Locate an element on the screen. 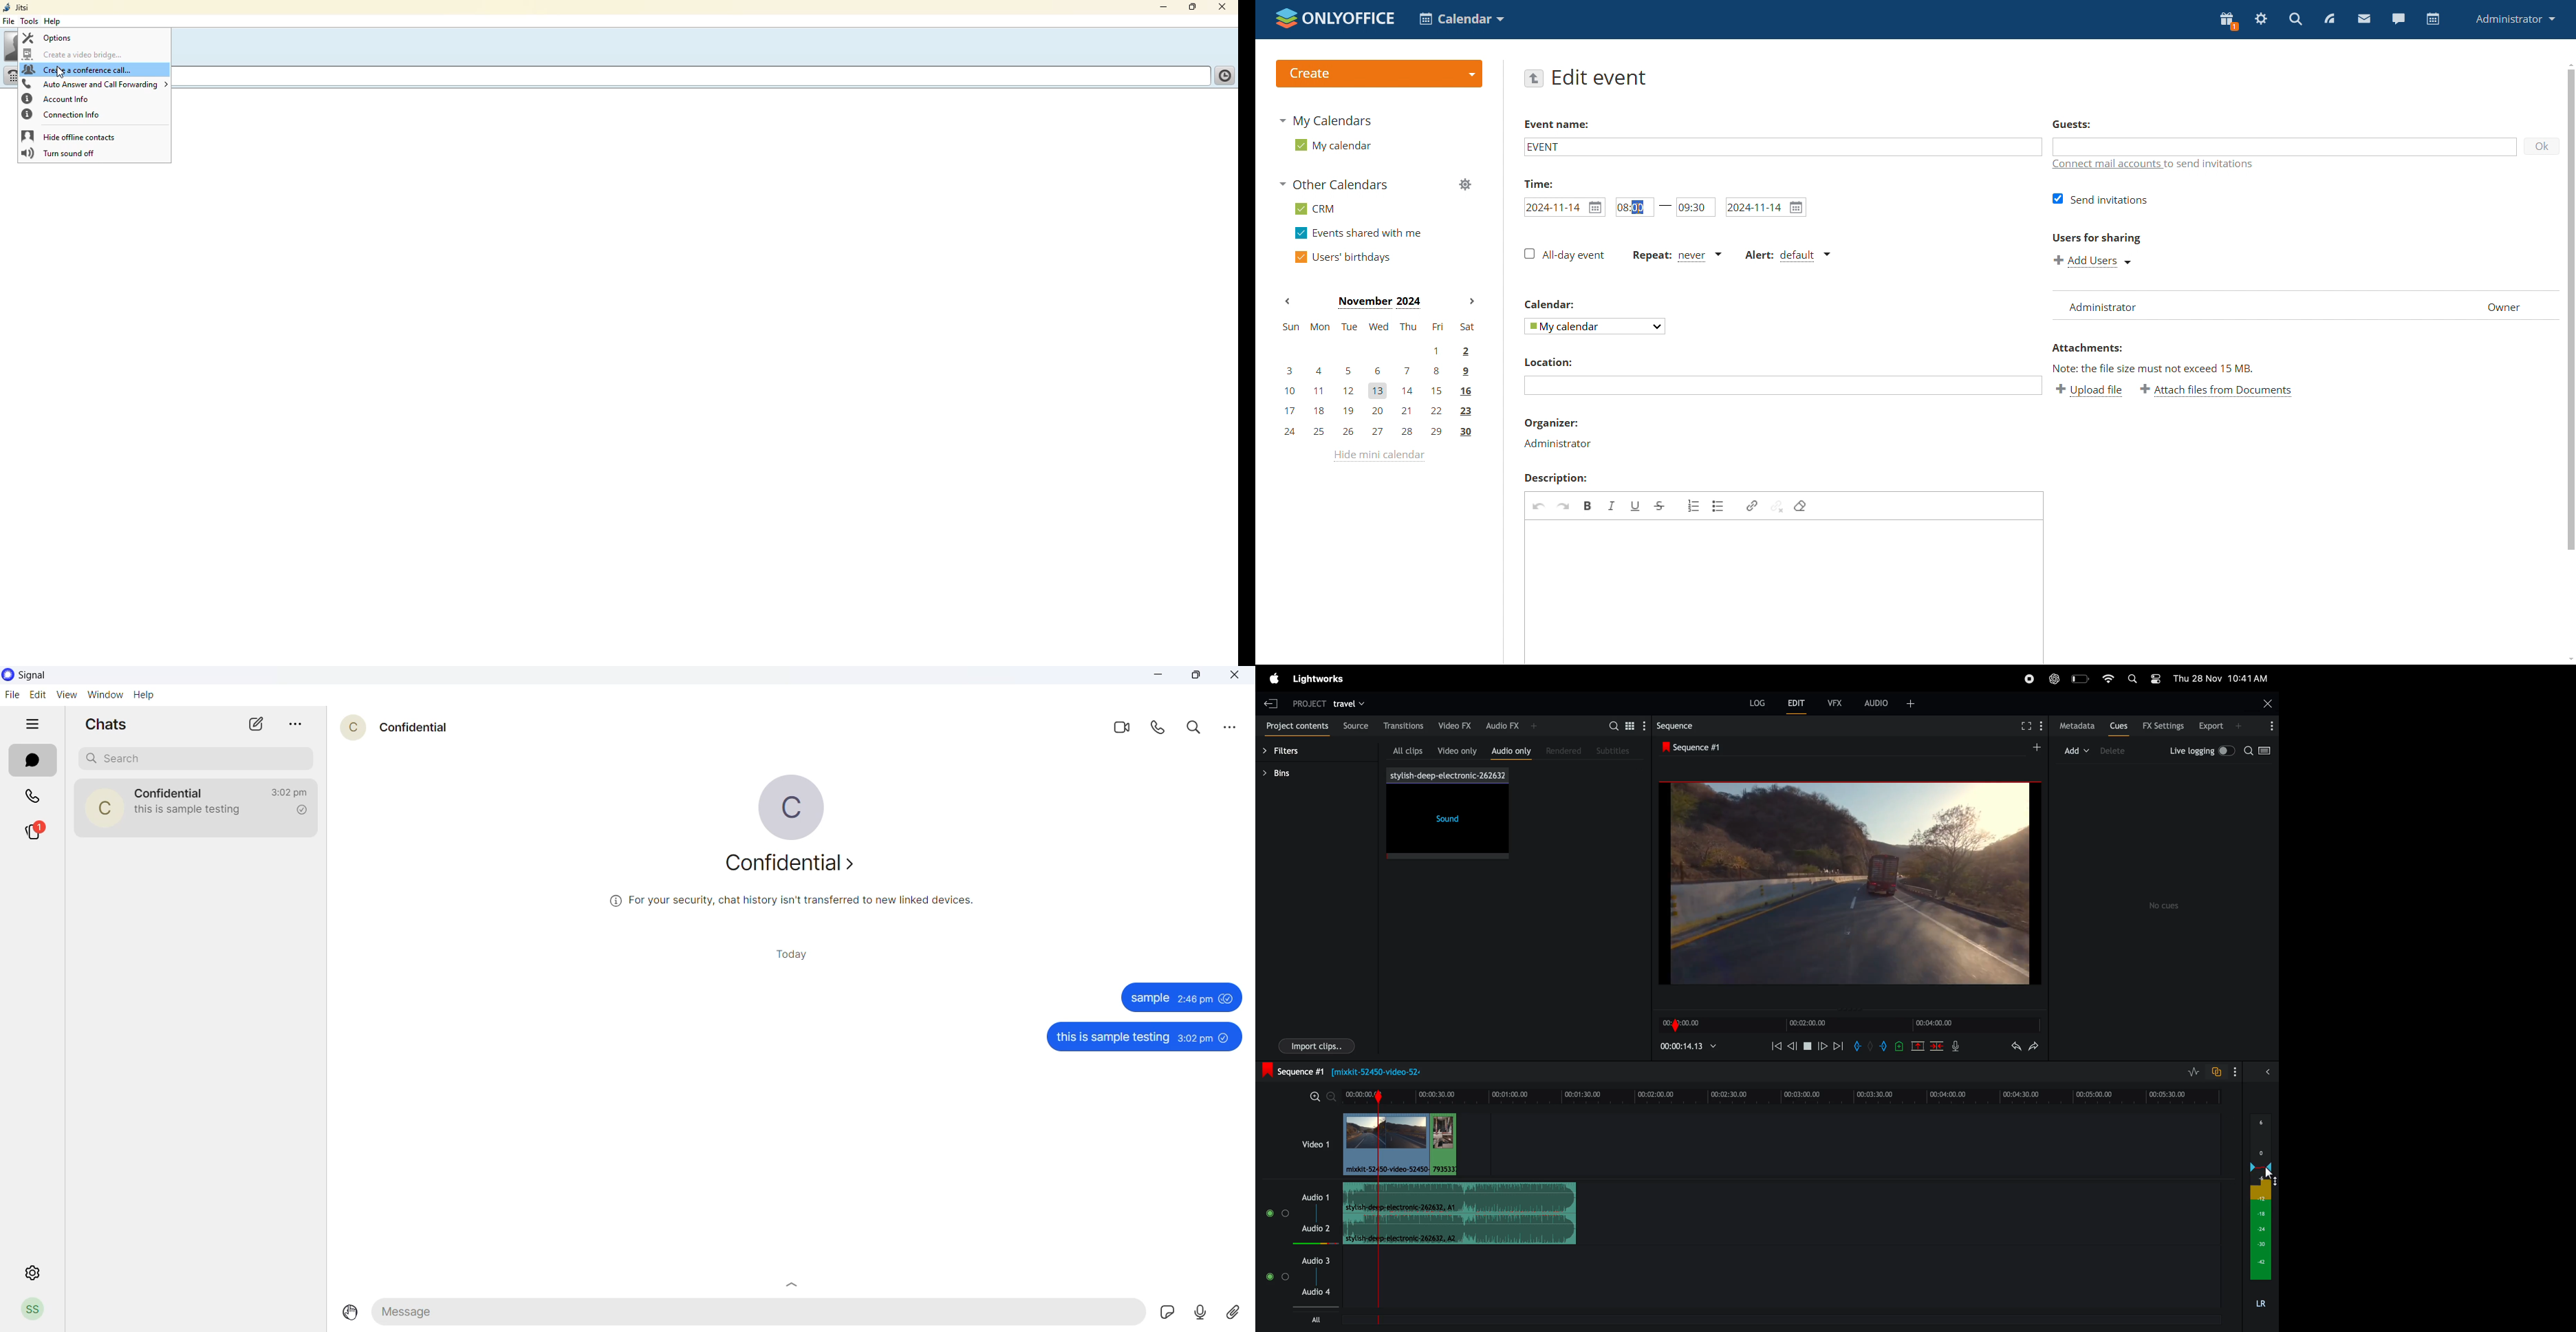 This screenshot has width=2576, height=1344. minimize is located at coordinates (1155, 677).